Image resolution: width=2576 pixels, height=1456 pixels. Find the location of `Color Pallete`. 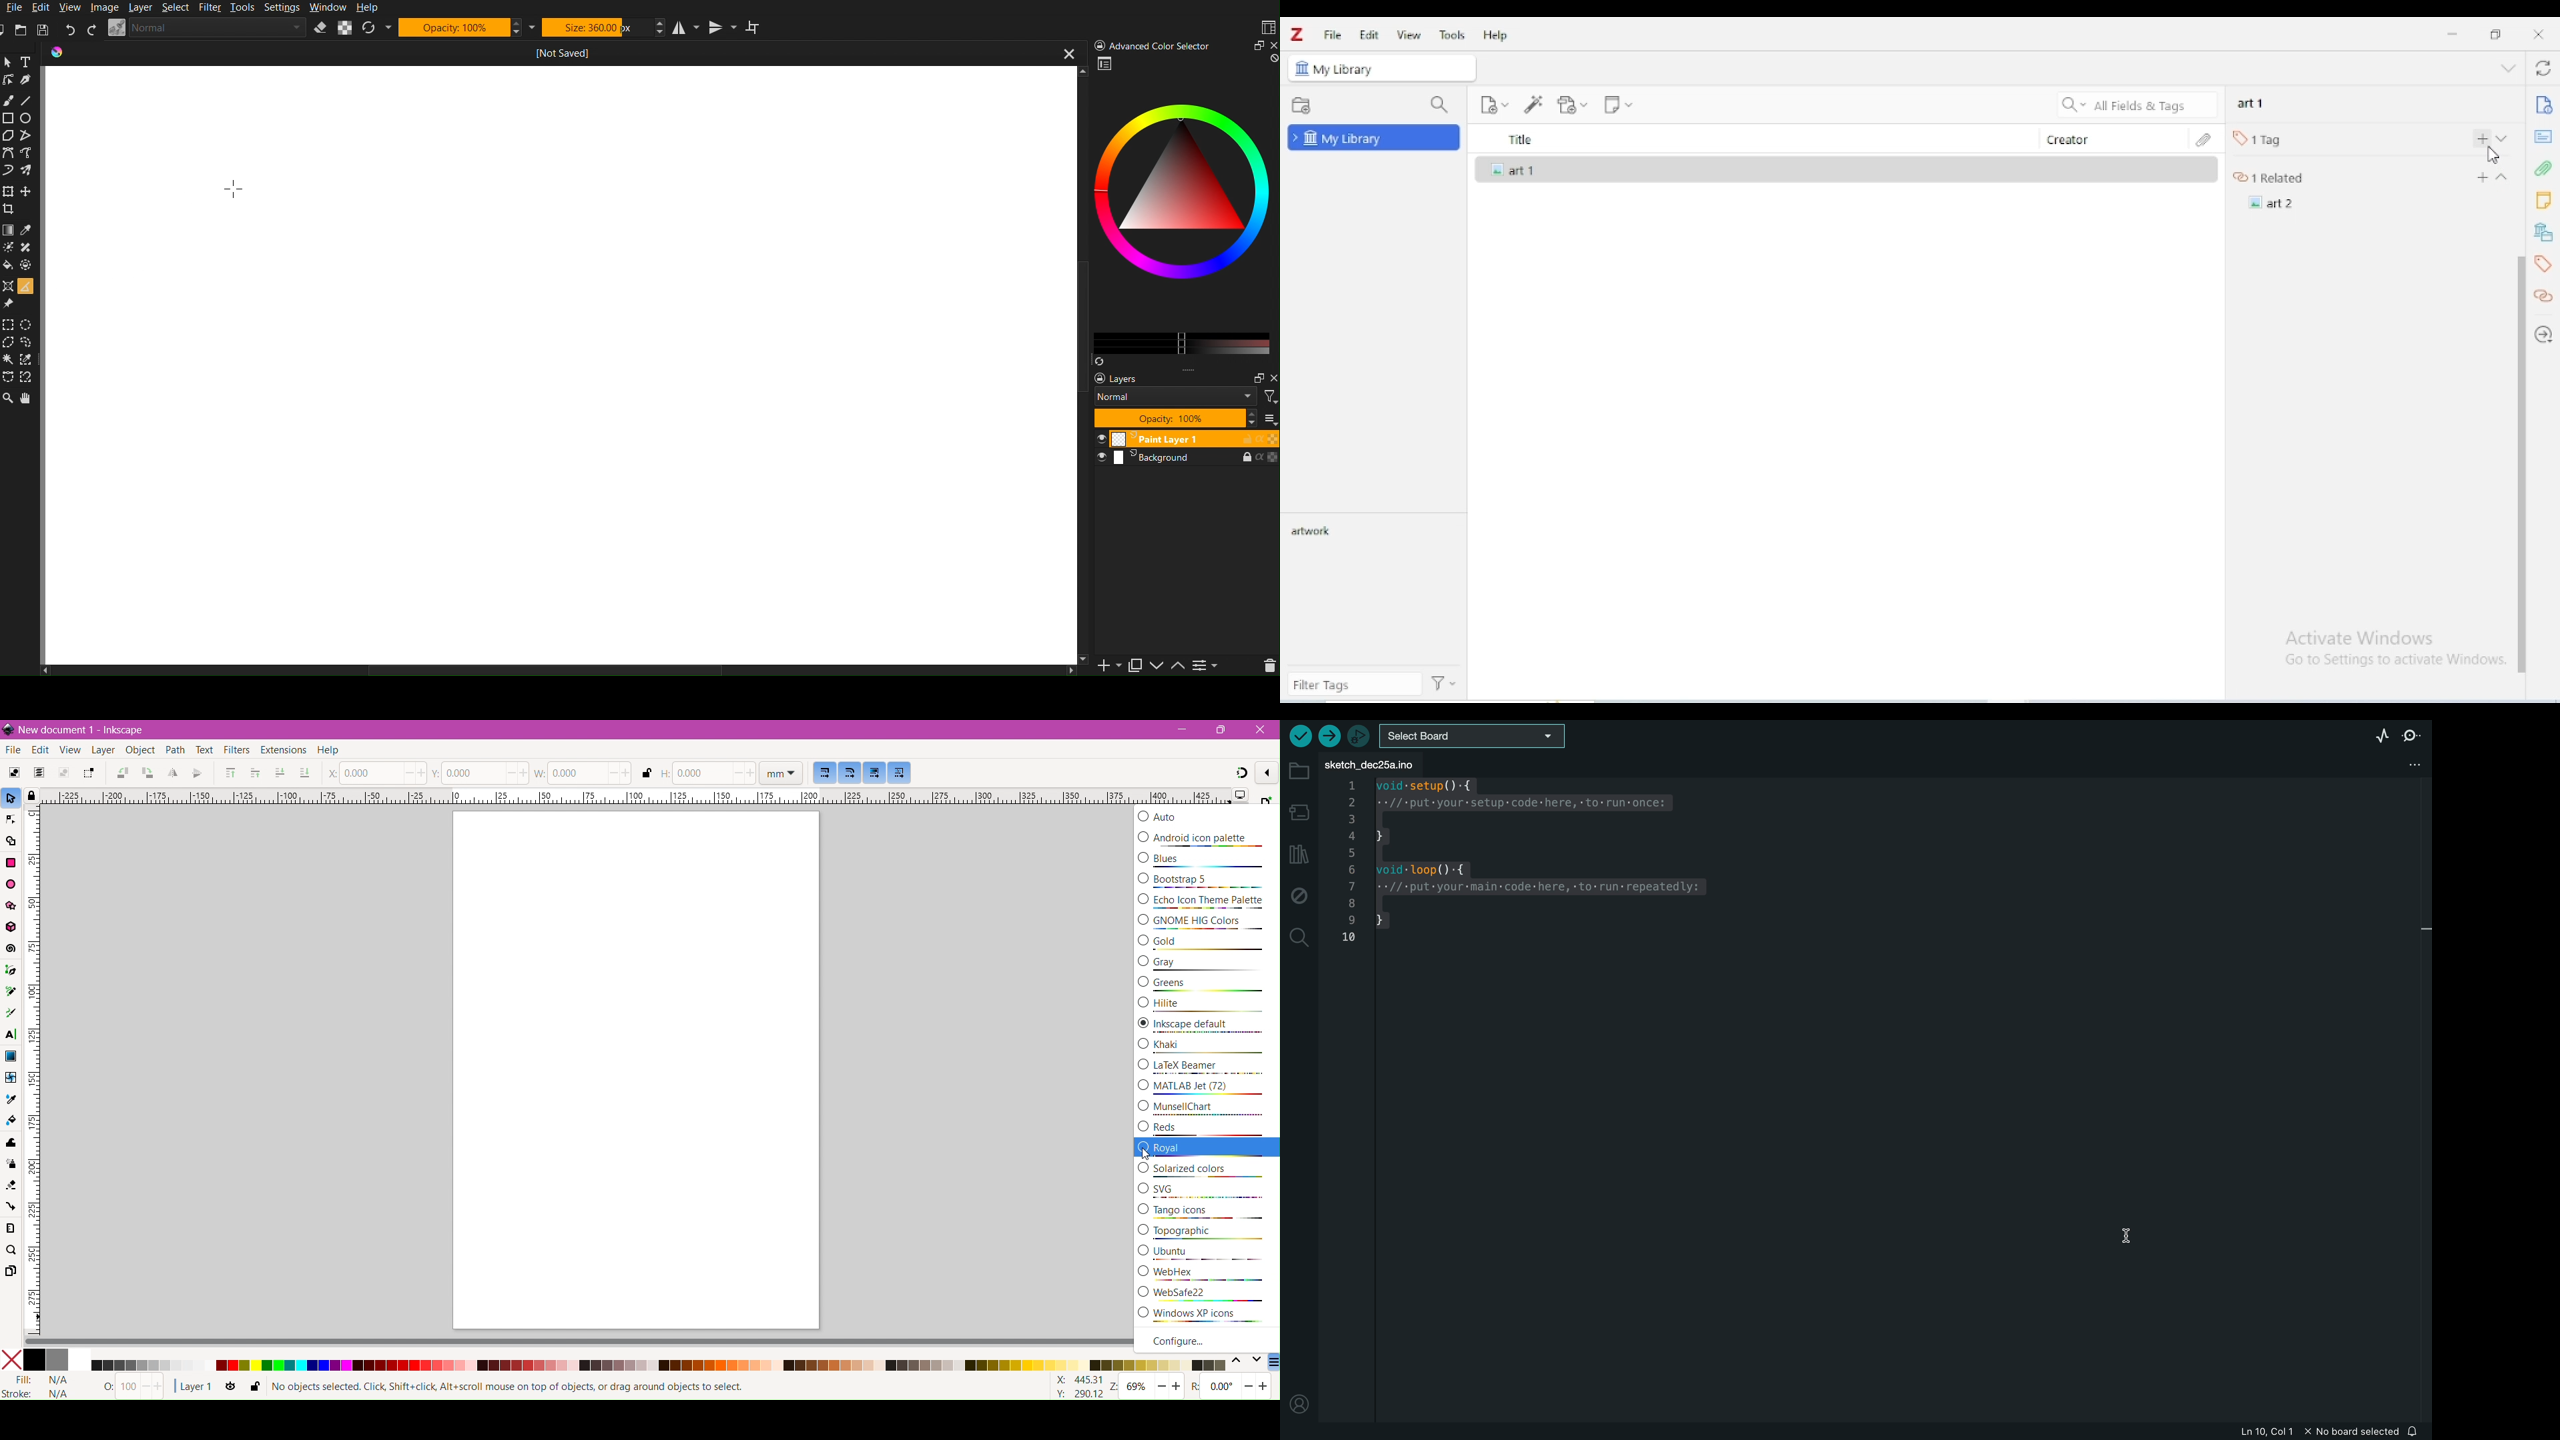

Color Pallete is located at coordinates (28, 265).